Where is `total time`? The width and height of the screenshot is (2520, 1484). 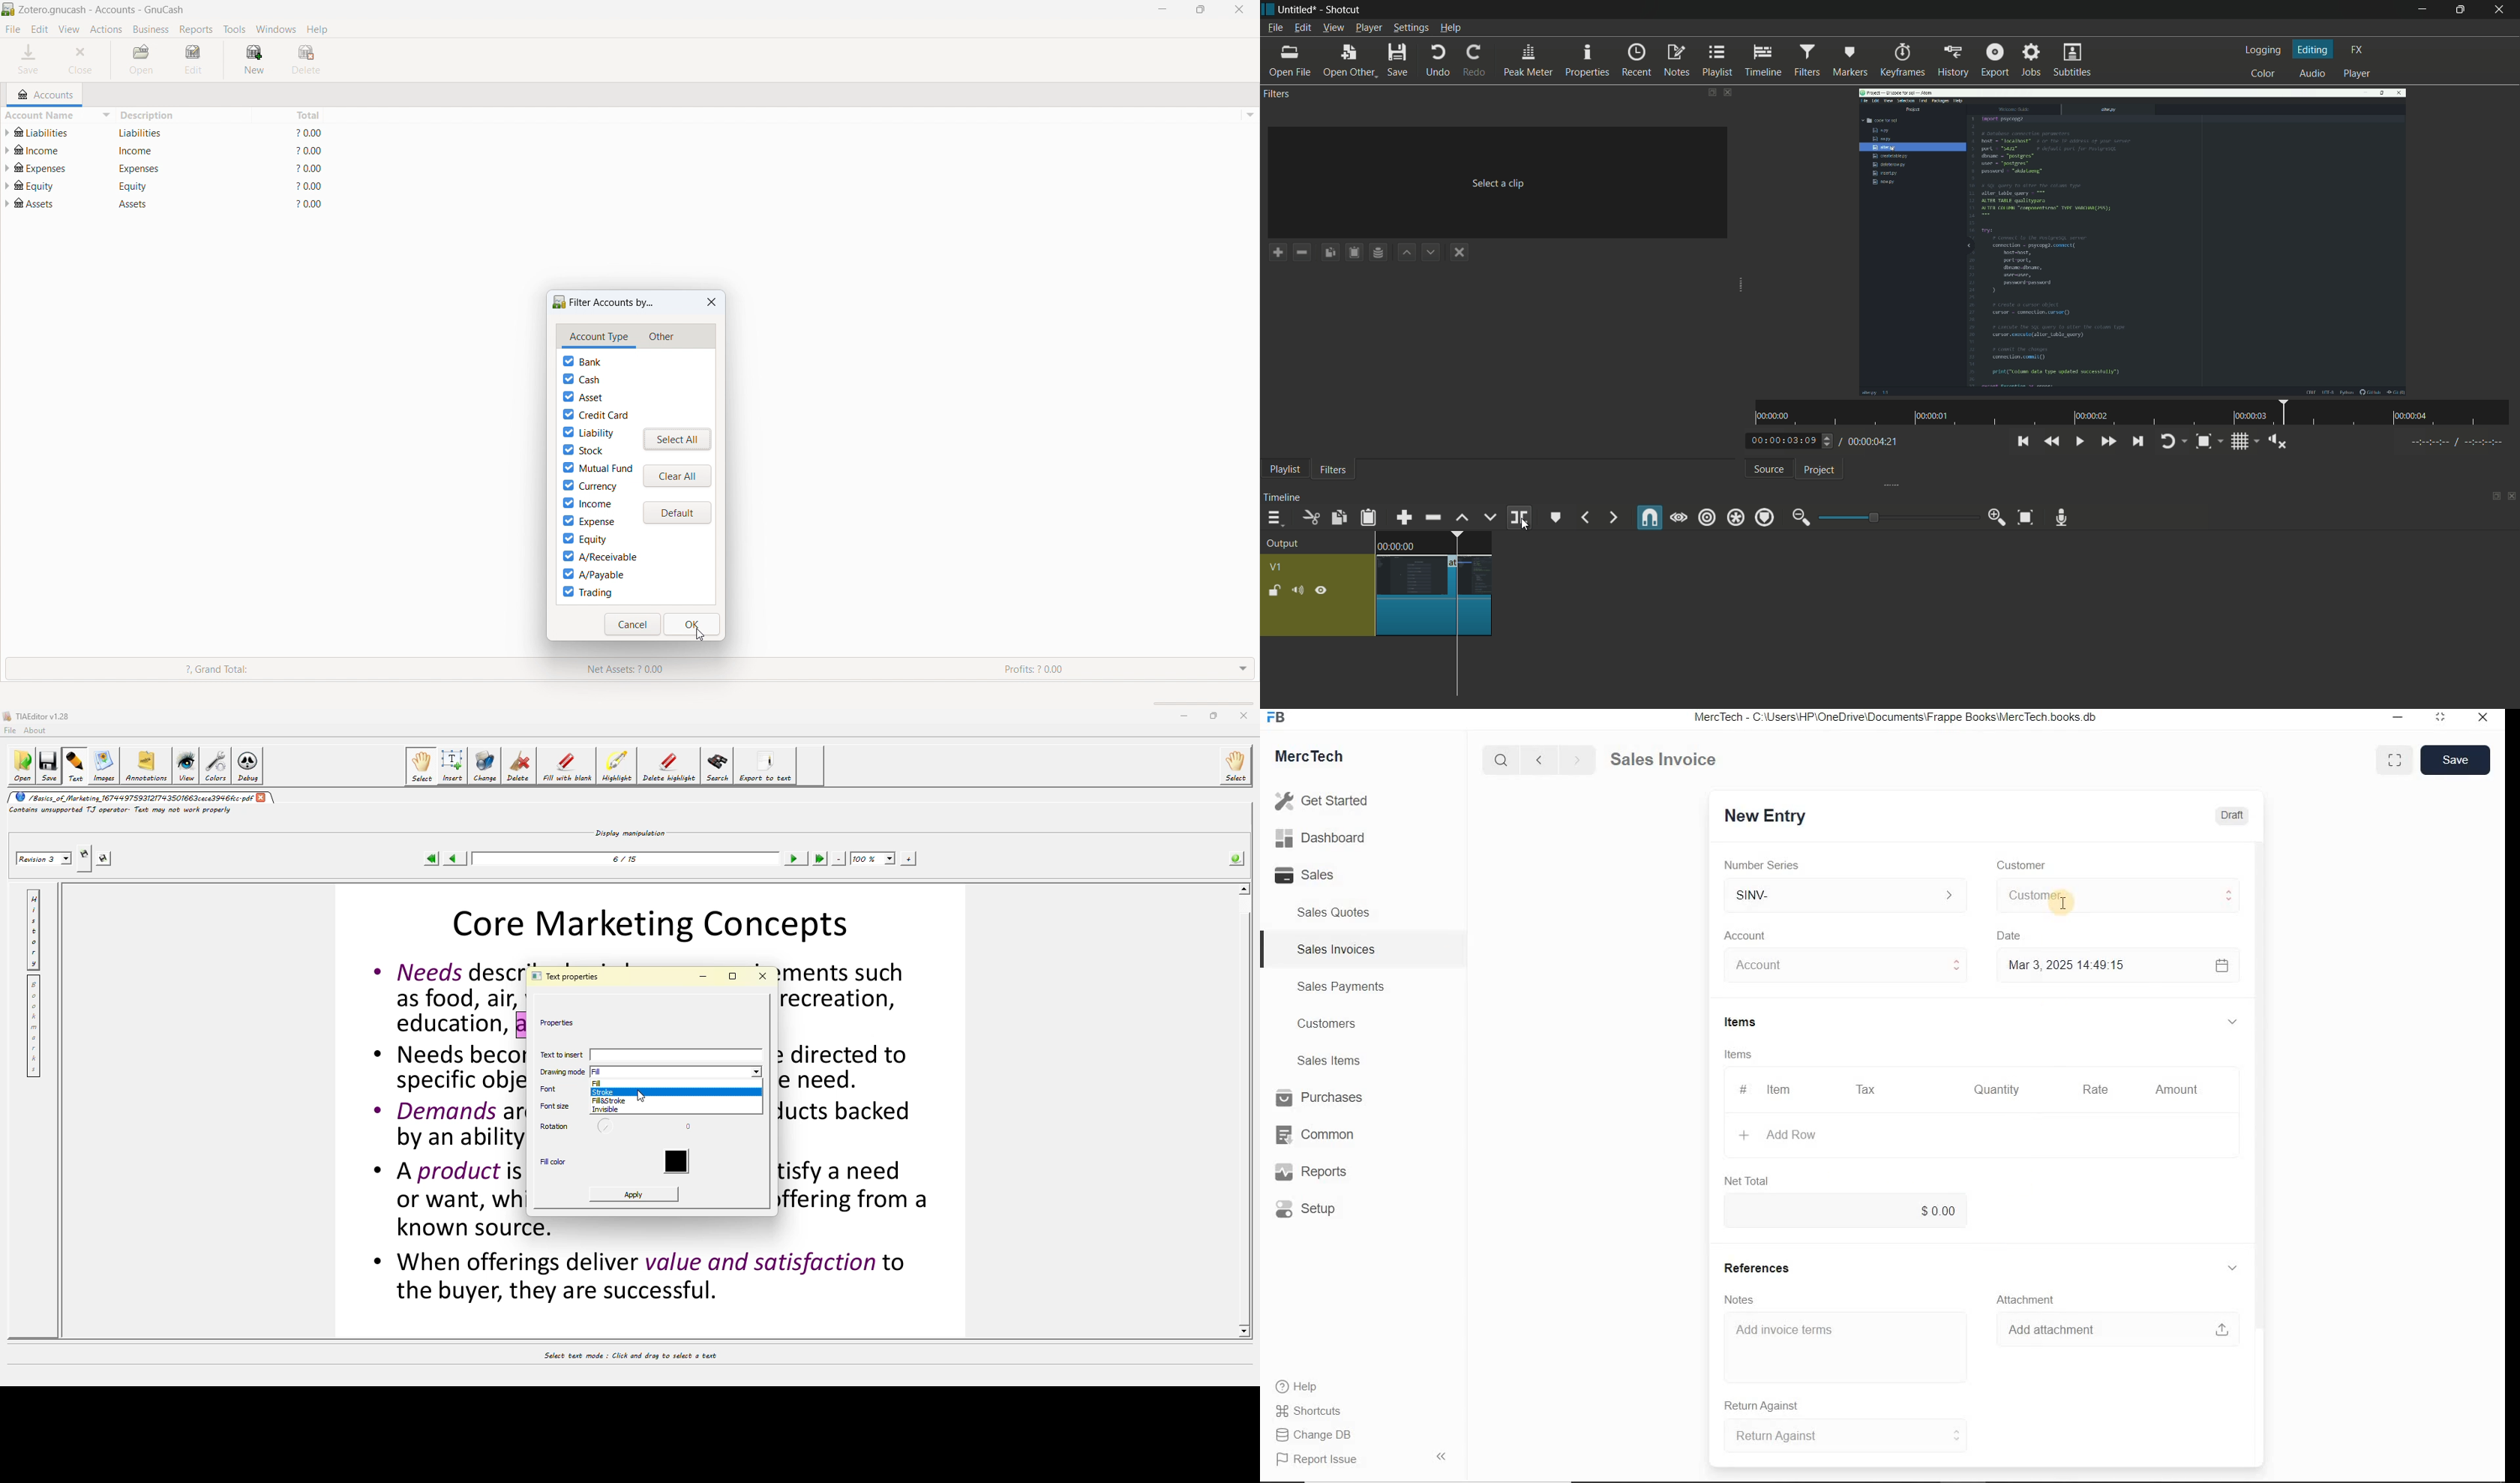
total time is located at coordinates (1875, 442).